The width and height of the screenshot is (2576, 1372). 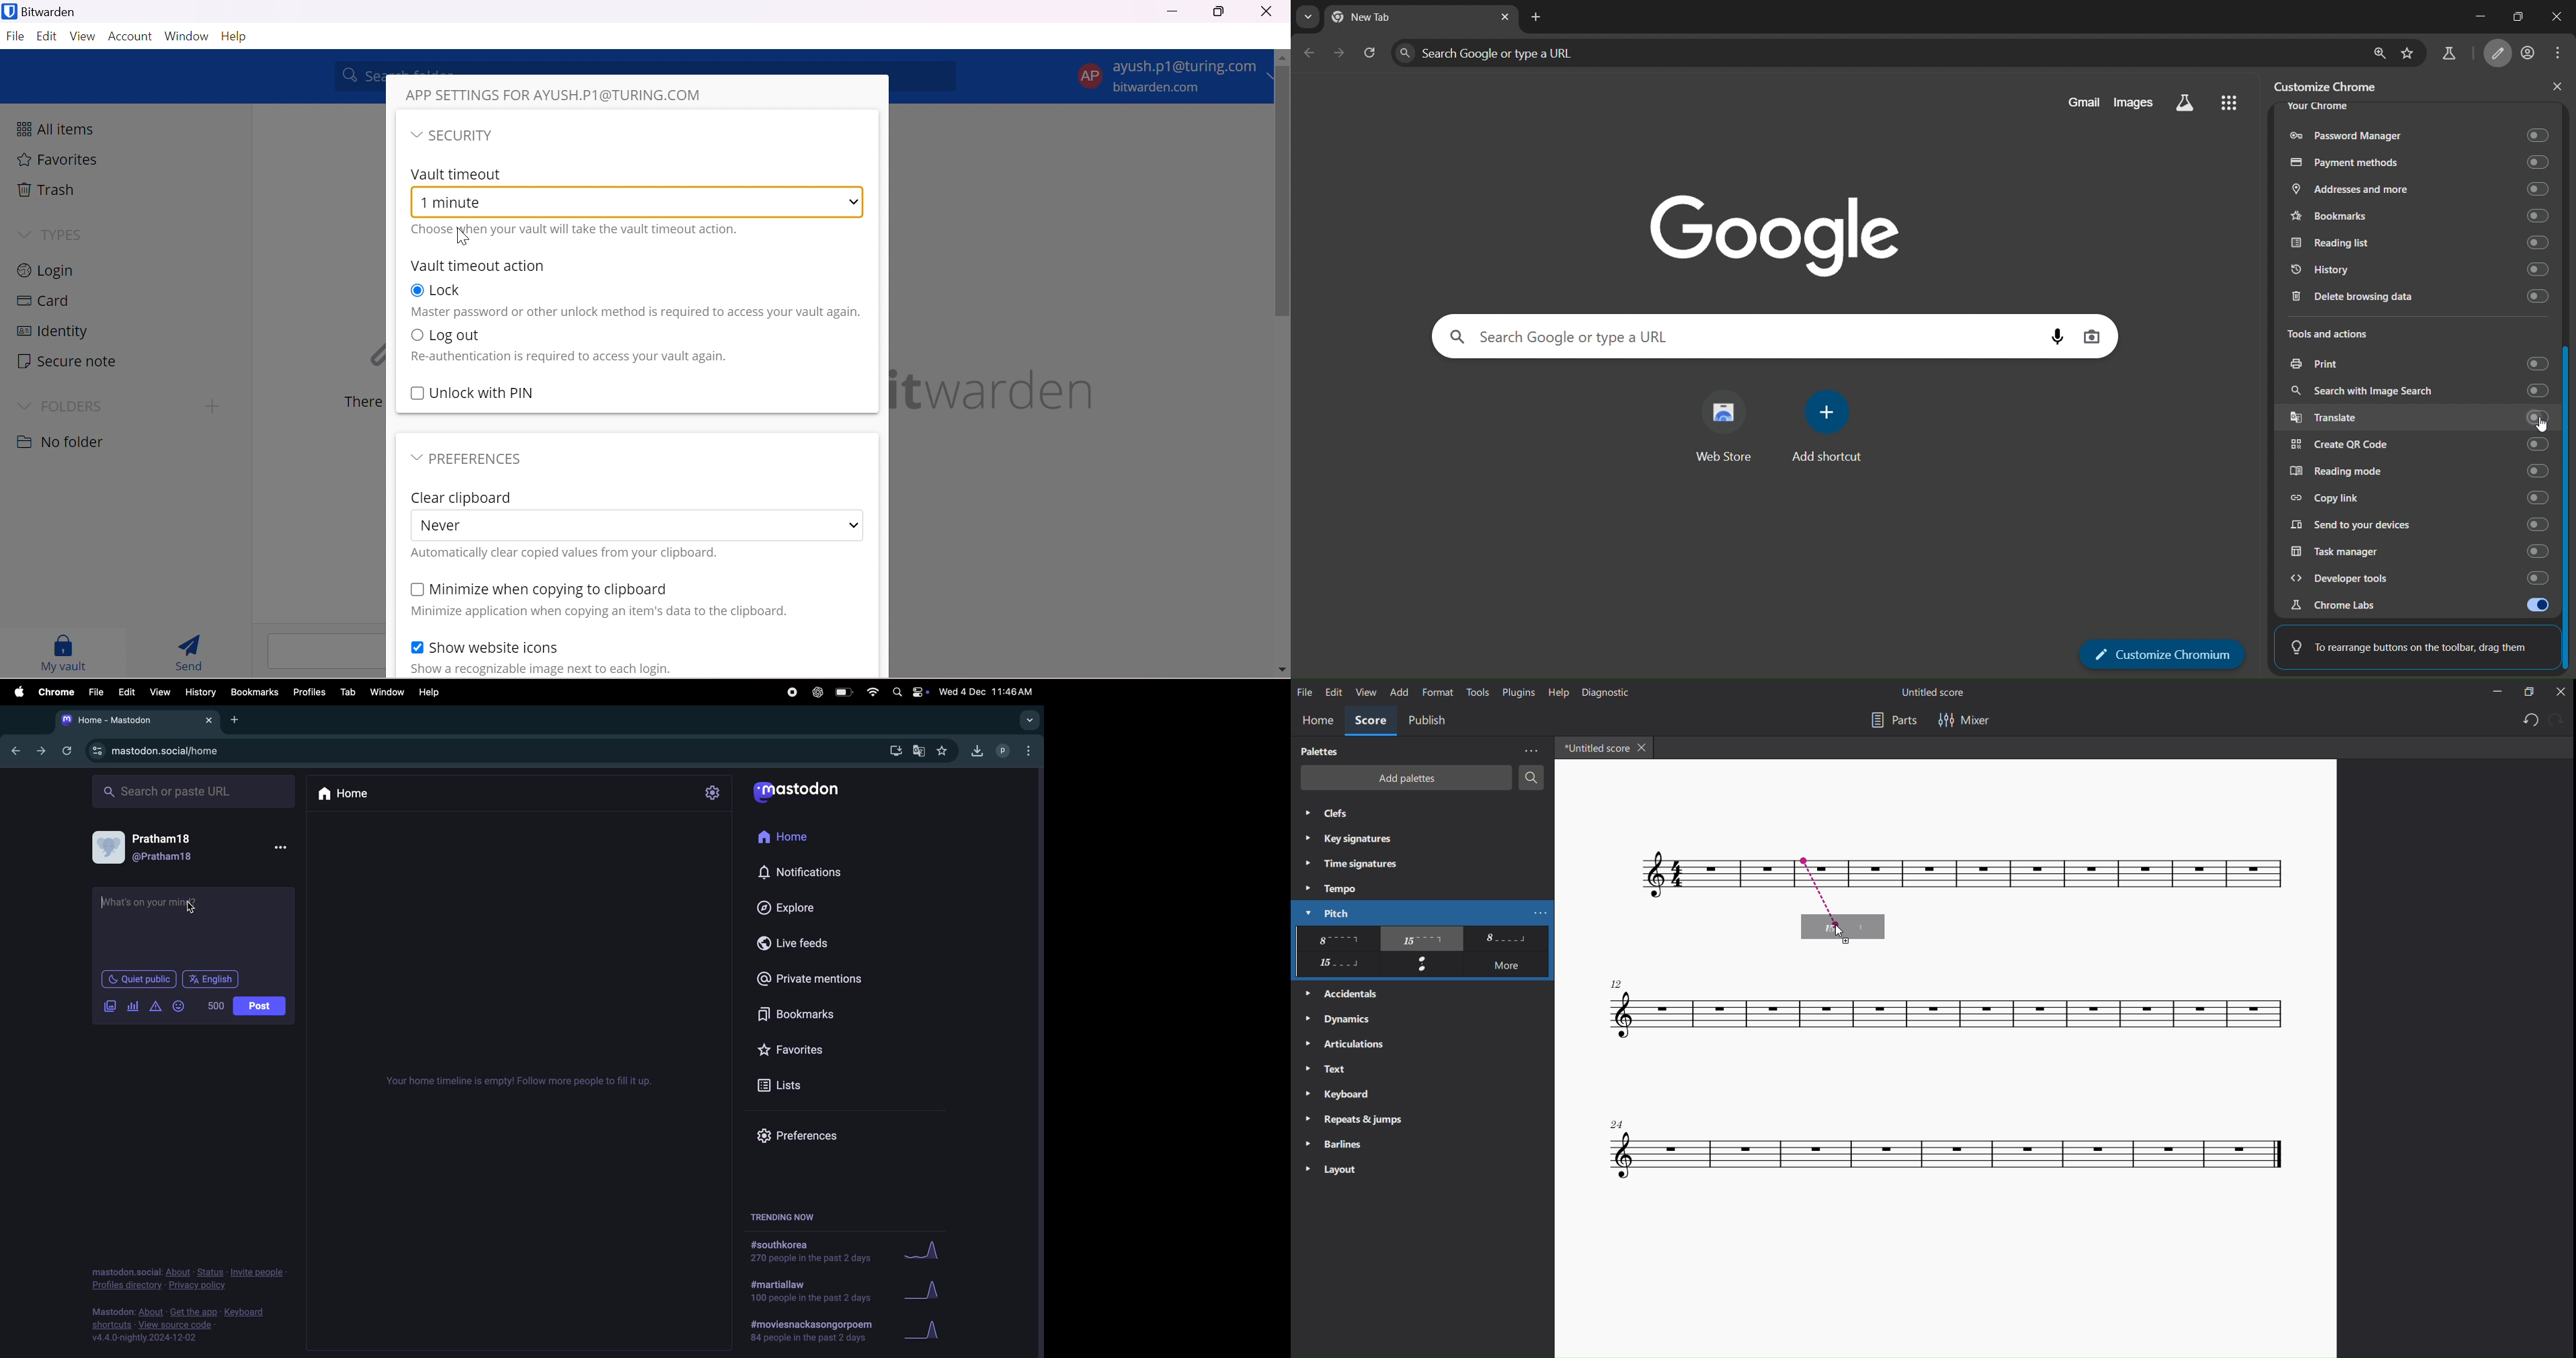 I want to click on No of words, so click(x=215, y=1005).